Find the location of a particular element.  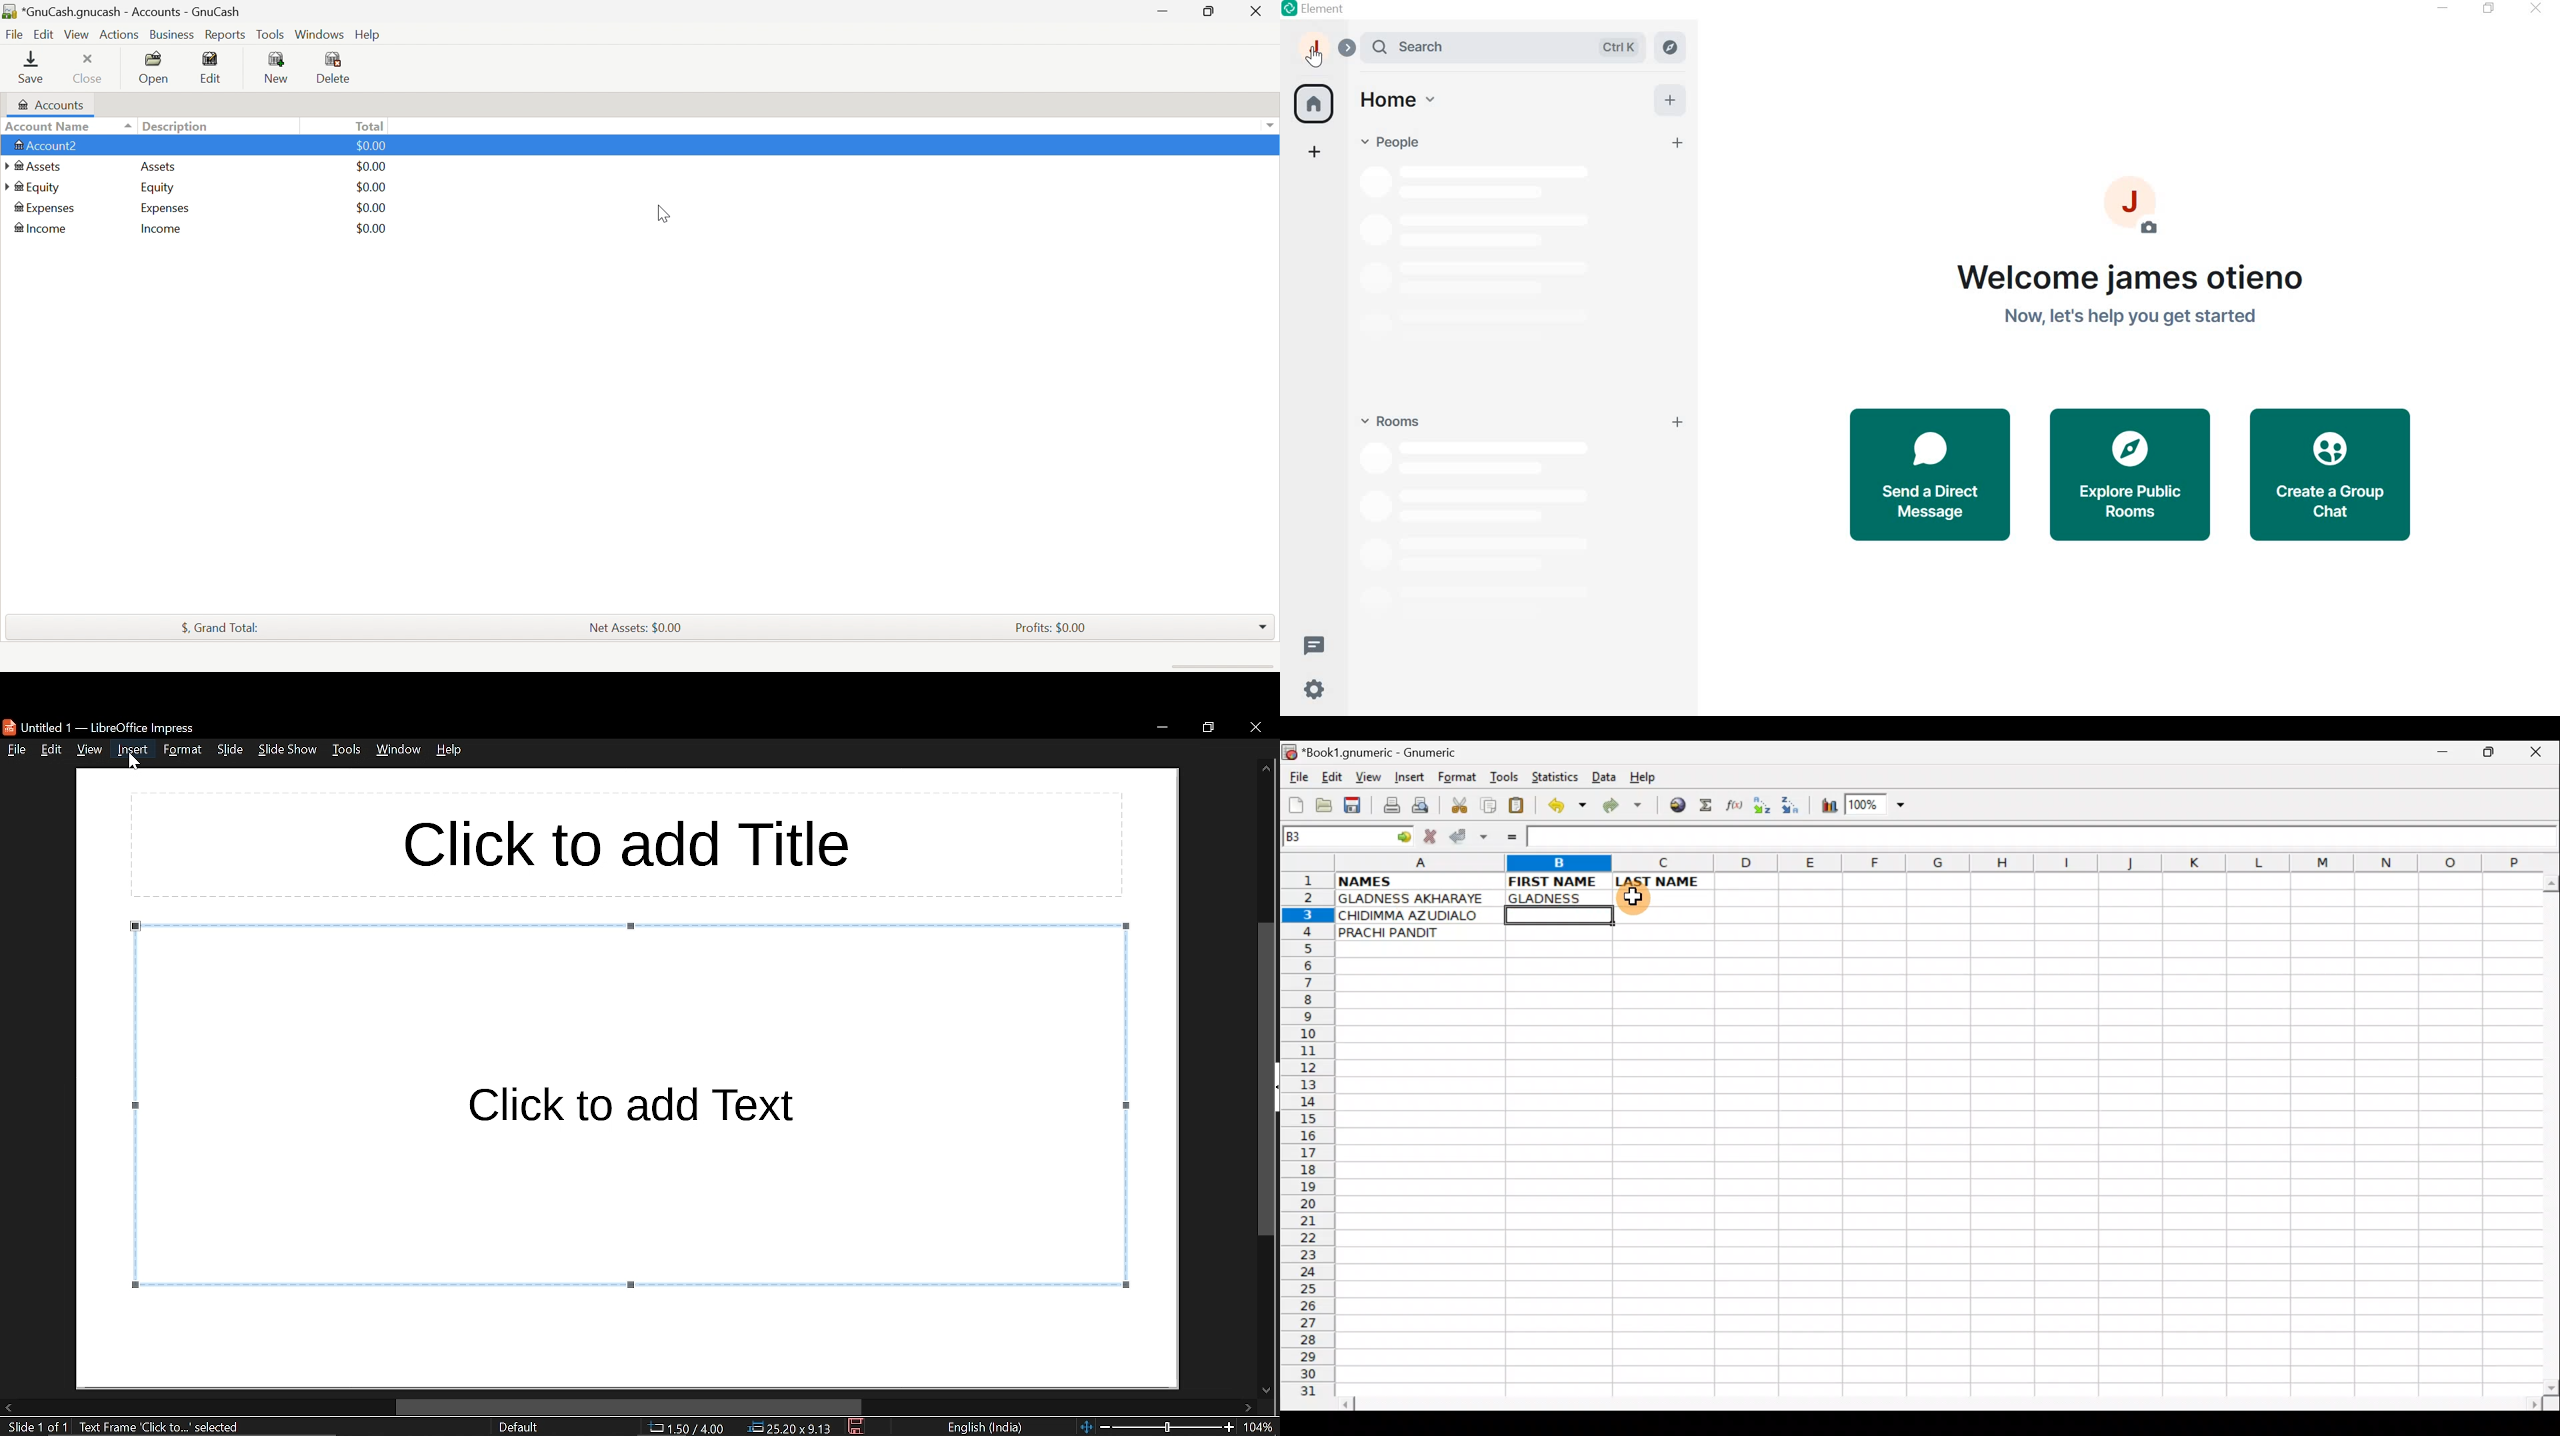

SEARCH is located at coordinates (1508, 47).